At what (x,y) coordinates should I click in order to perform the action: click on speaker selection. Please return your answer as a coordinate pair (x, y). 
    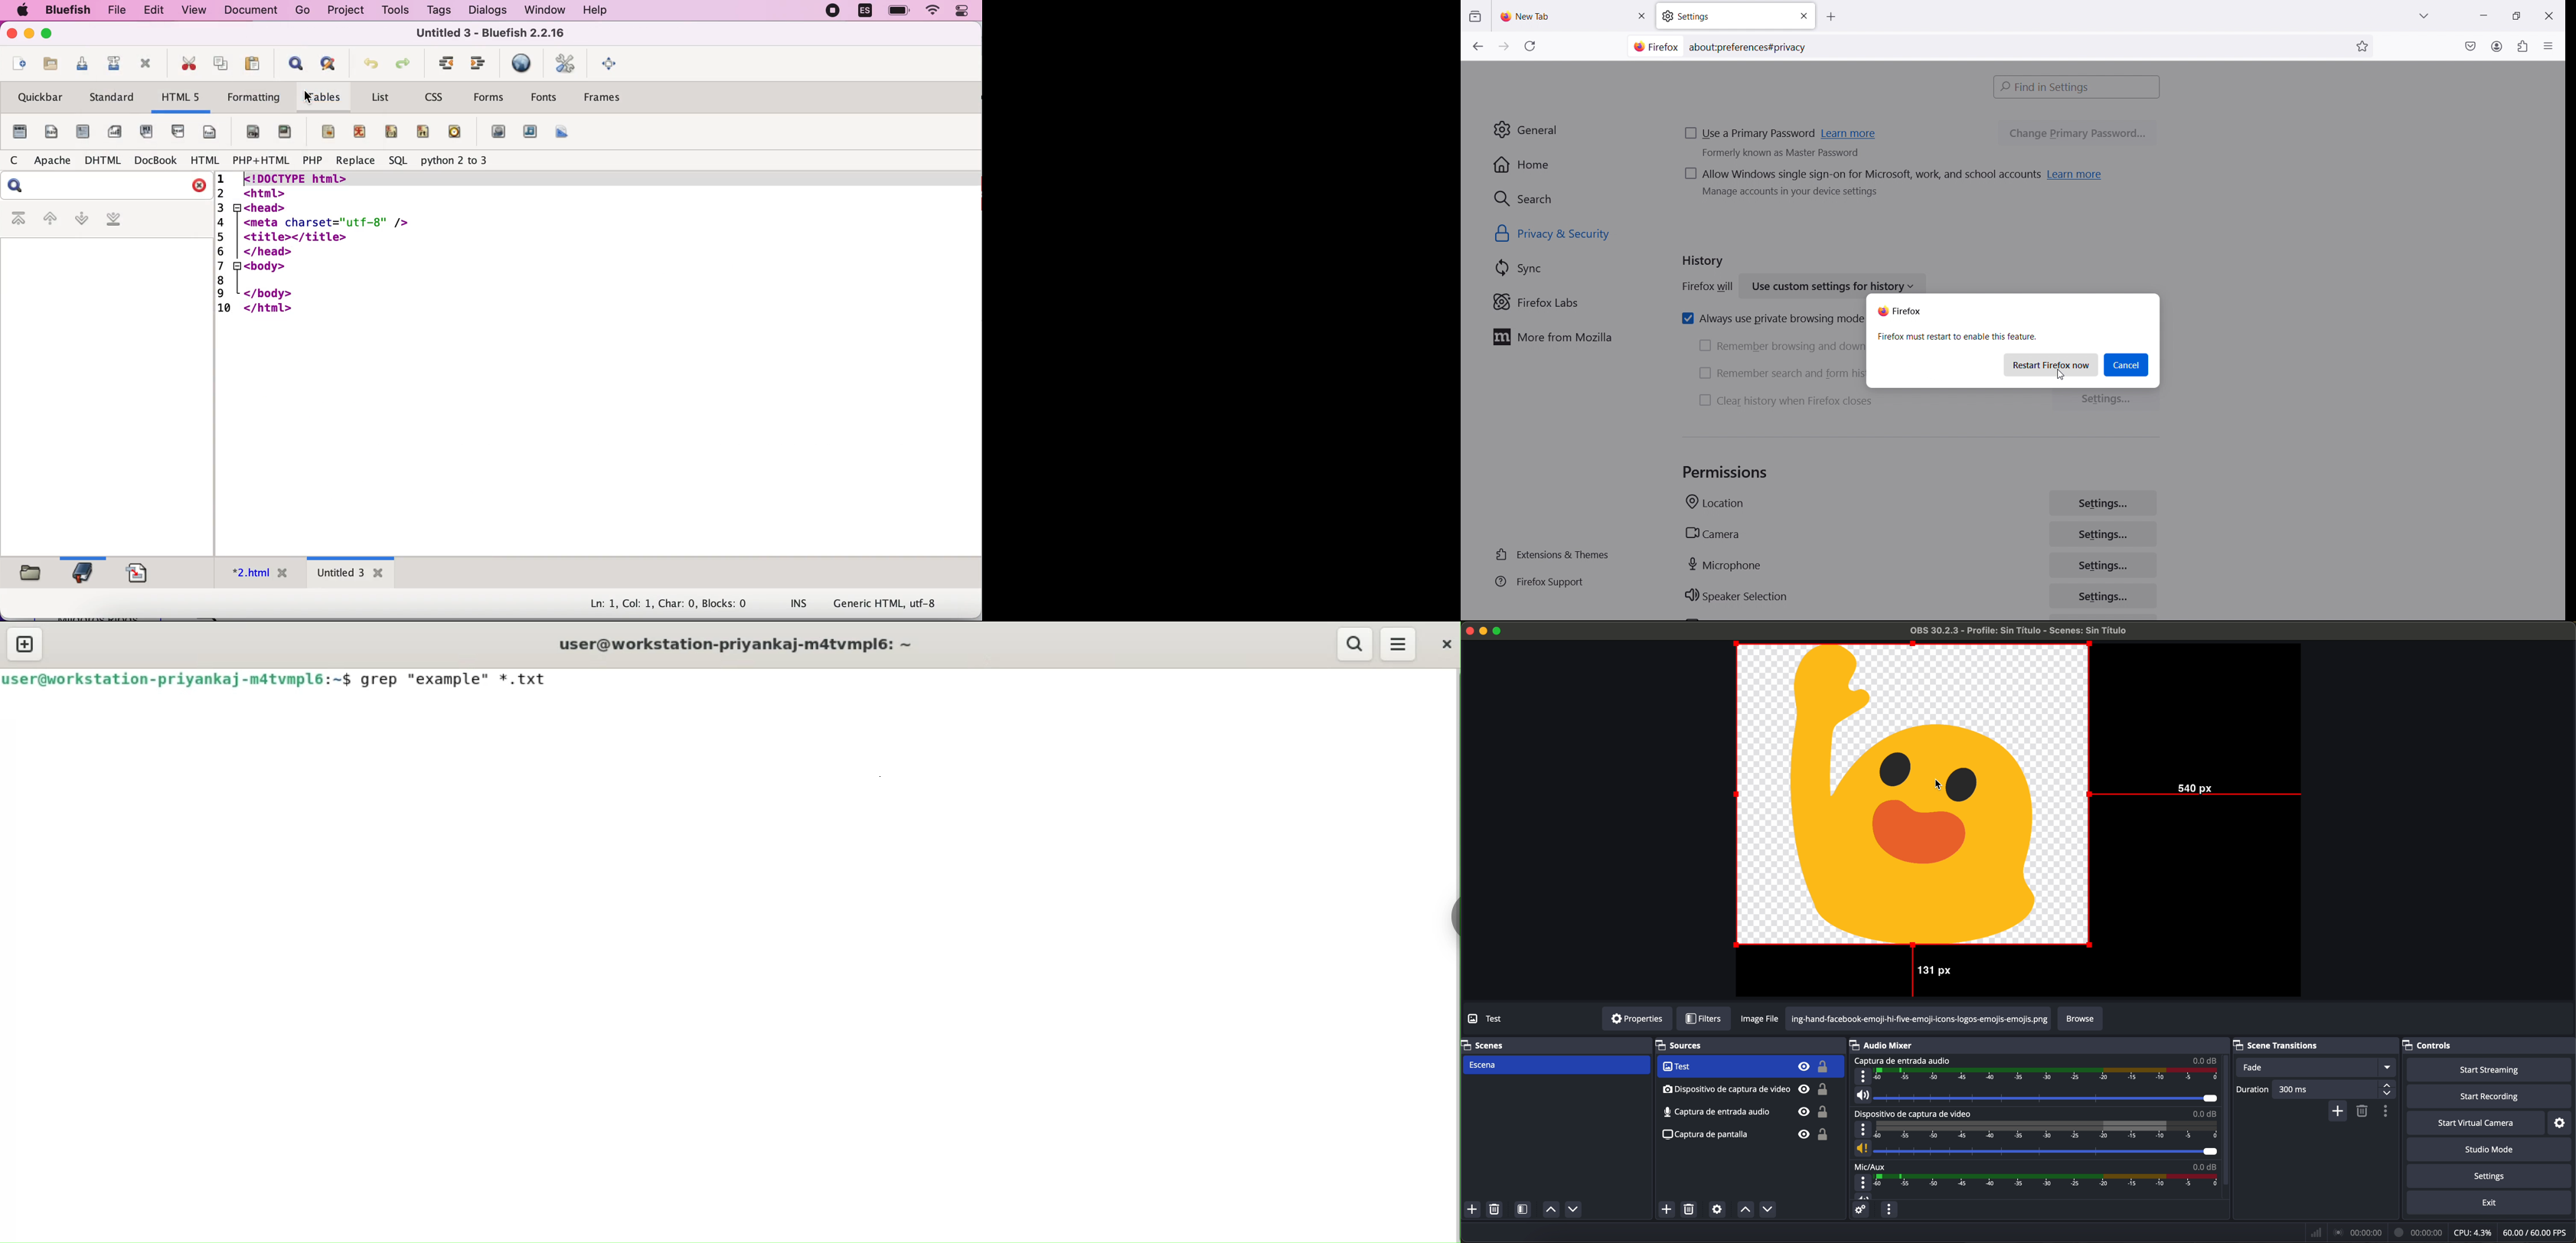
    Looking at the image, I should click on (1737, 597).